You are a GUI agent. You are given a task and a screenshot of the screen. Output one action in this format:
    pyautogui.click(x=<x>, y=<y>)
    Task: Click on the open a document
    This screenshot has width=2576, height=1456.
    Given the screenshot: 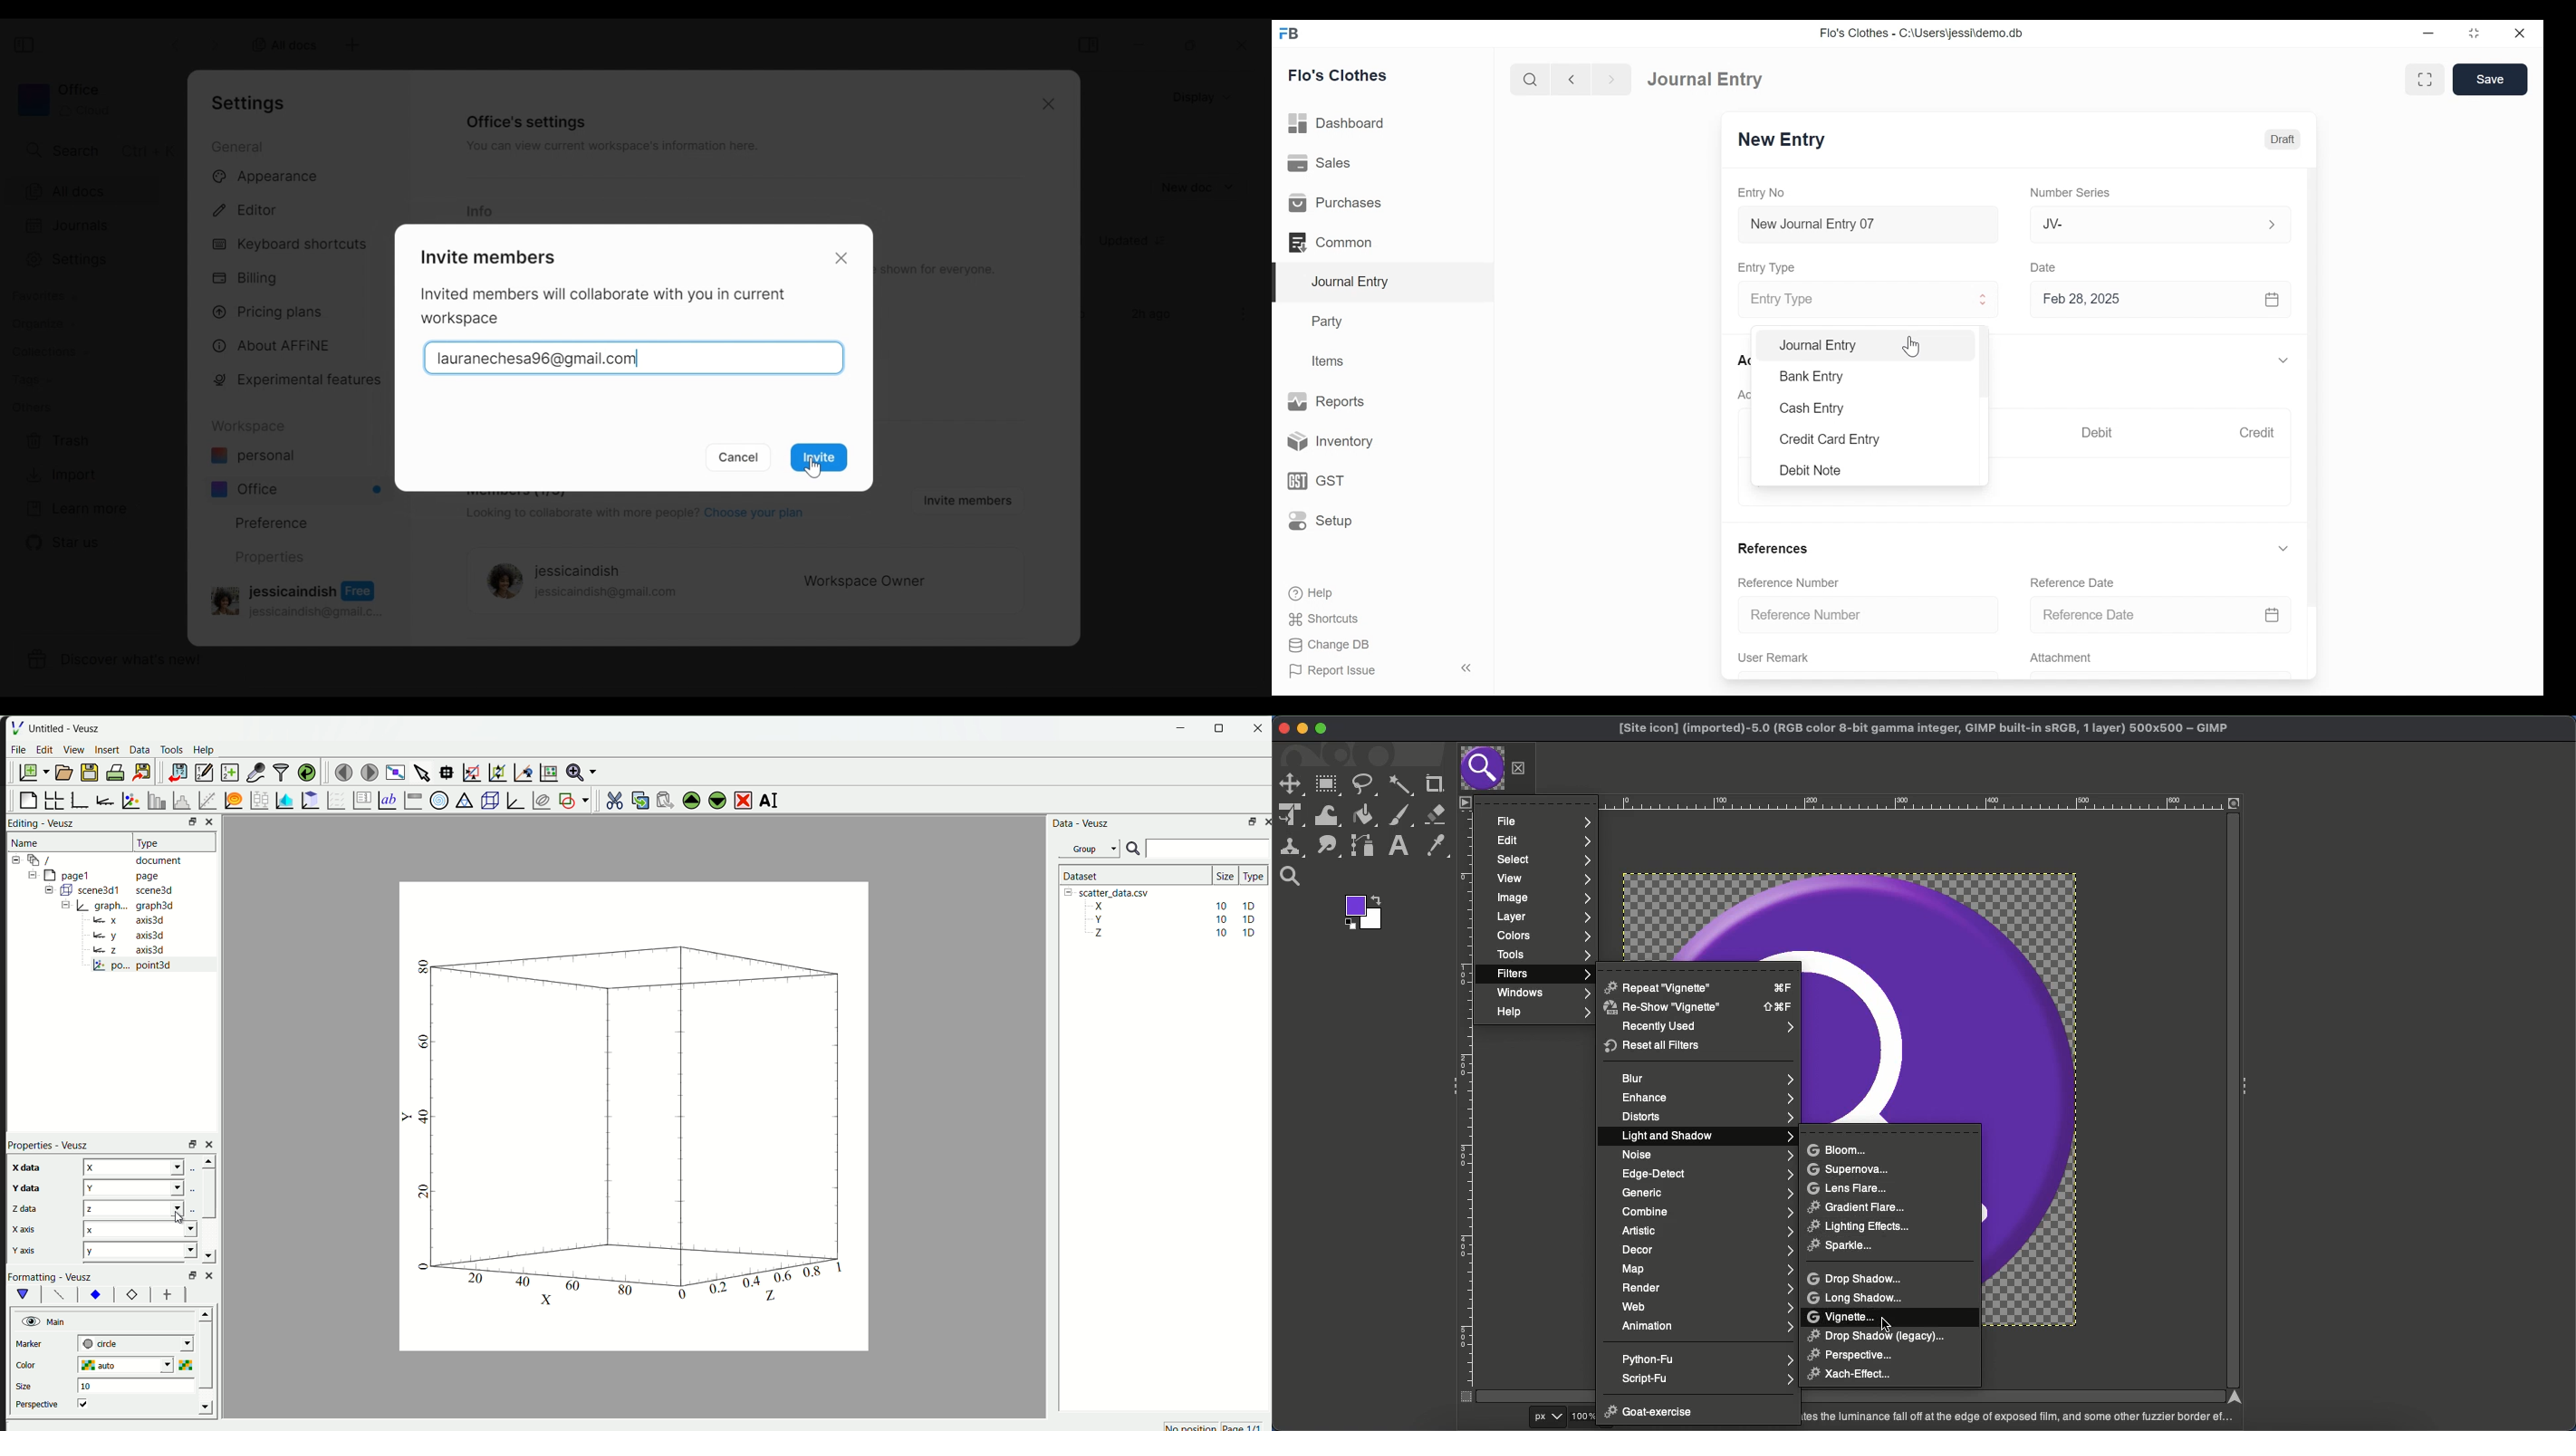 What is the action you would take?
    pyautogui.click(x=63, y=772)
    